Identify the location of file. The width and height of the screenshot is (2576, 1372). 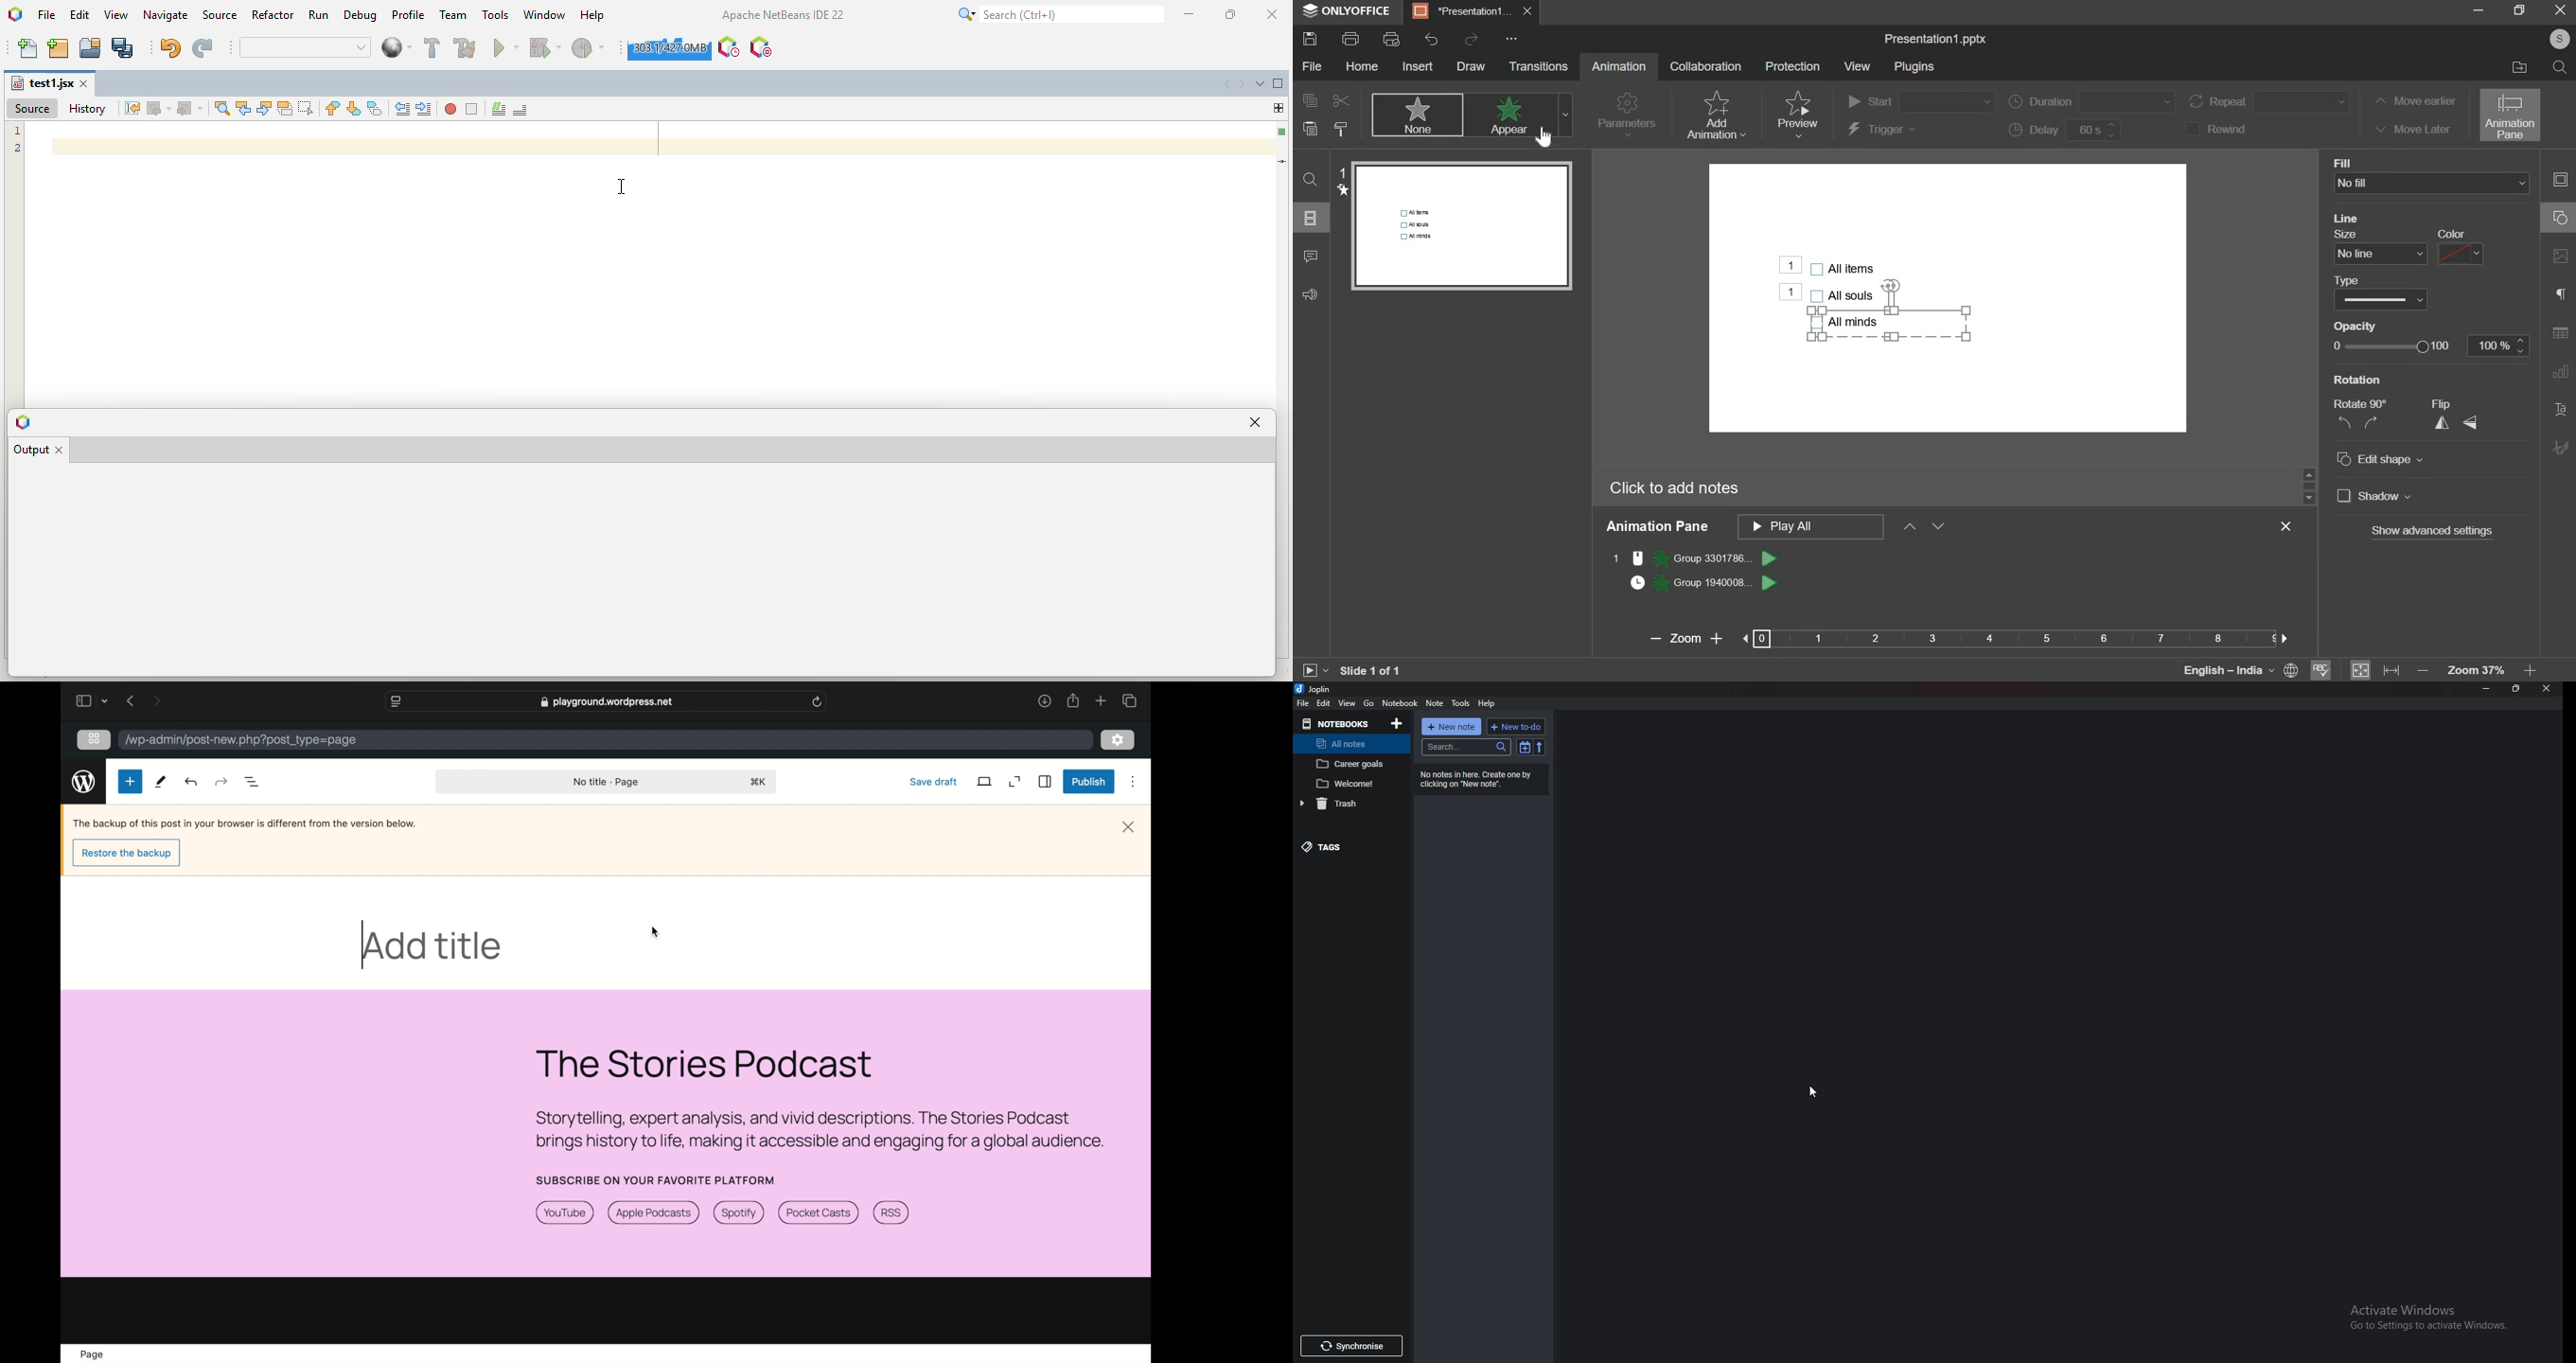
(1303, 703).